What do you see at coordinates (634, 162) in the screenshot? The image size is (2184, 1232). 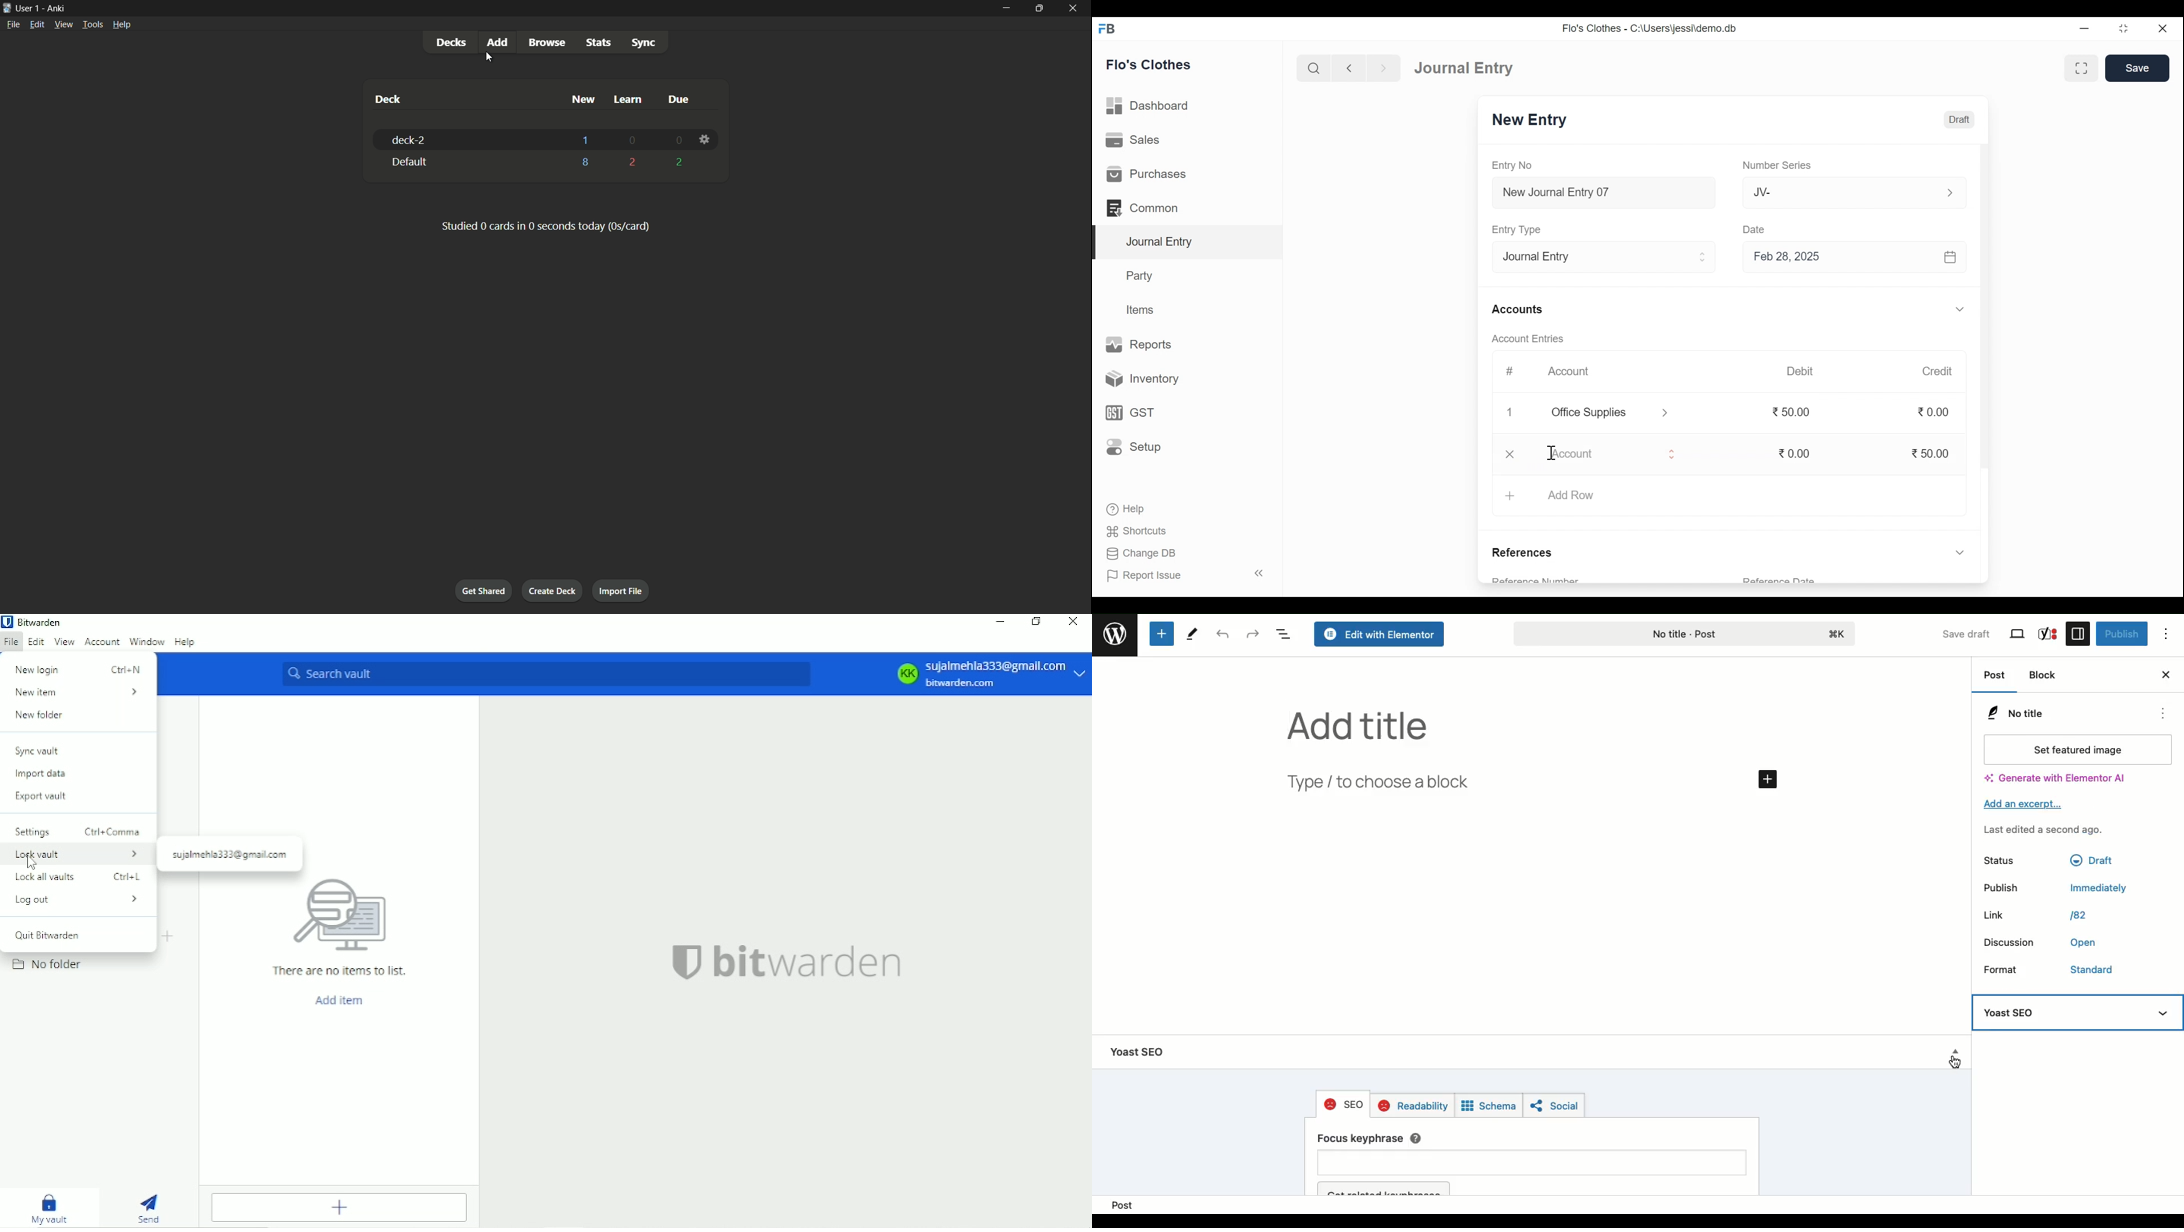 I see `2` at bounding box center [634, 162].